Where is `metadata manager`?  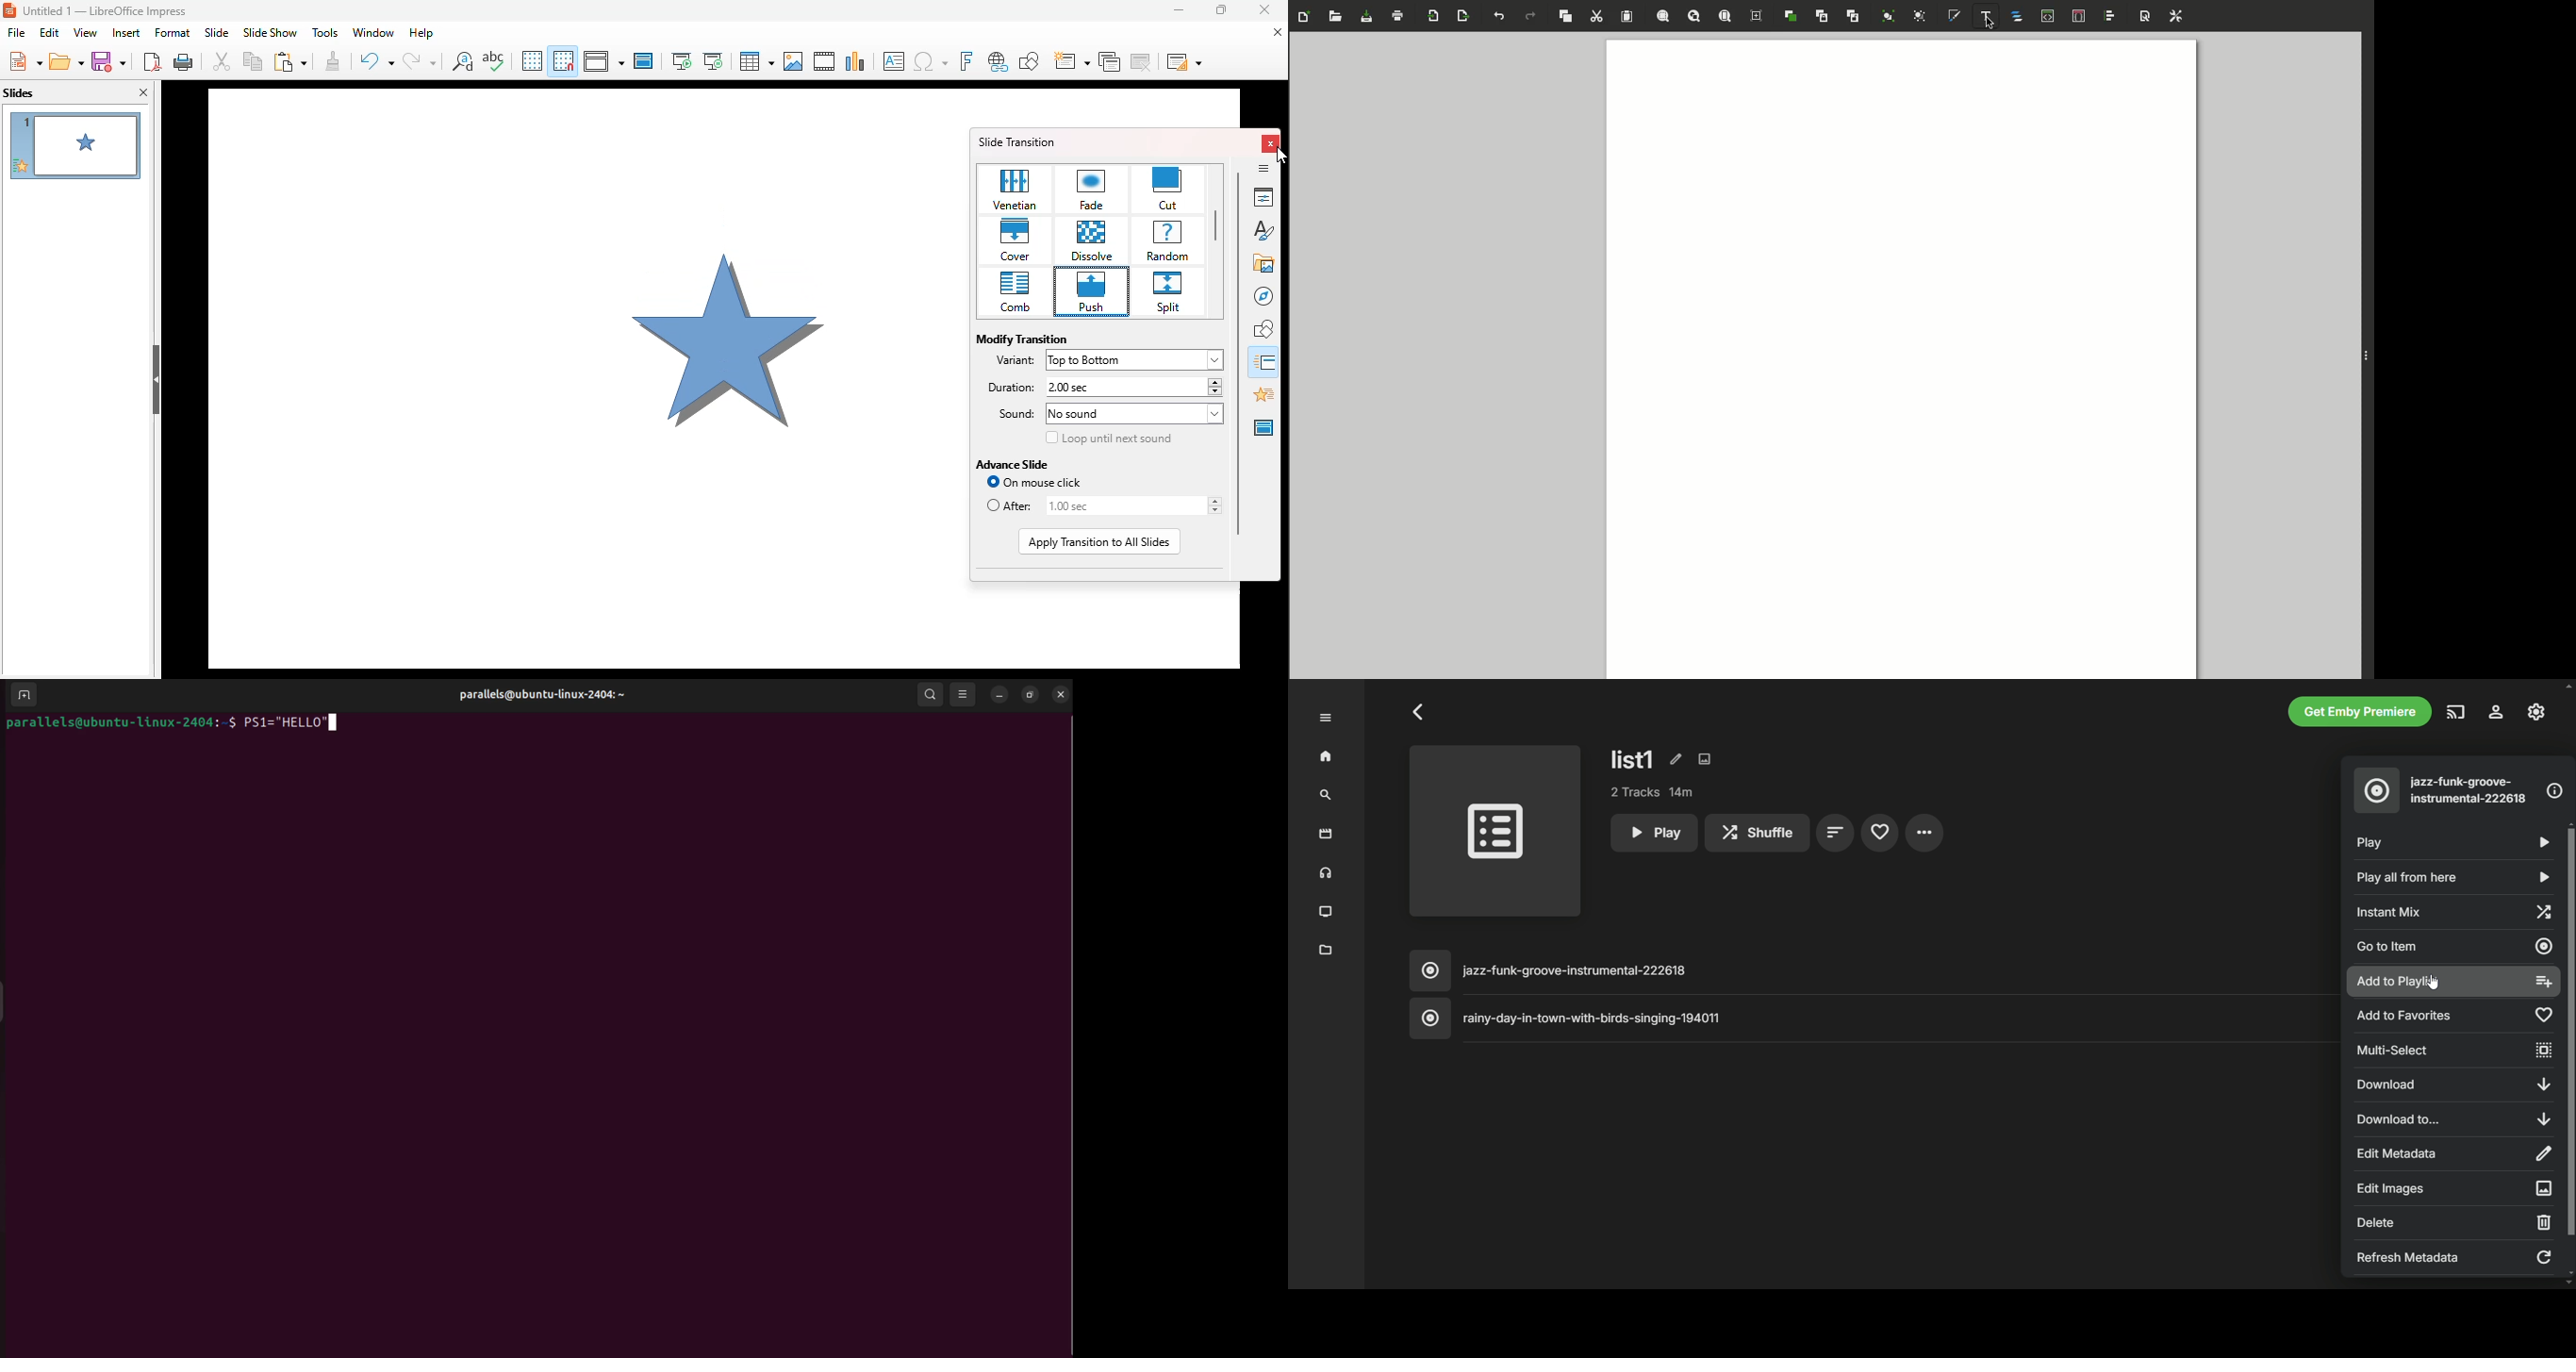 metadata manager is located at coordinates (1326, 951).